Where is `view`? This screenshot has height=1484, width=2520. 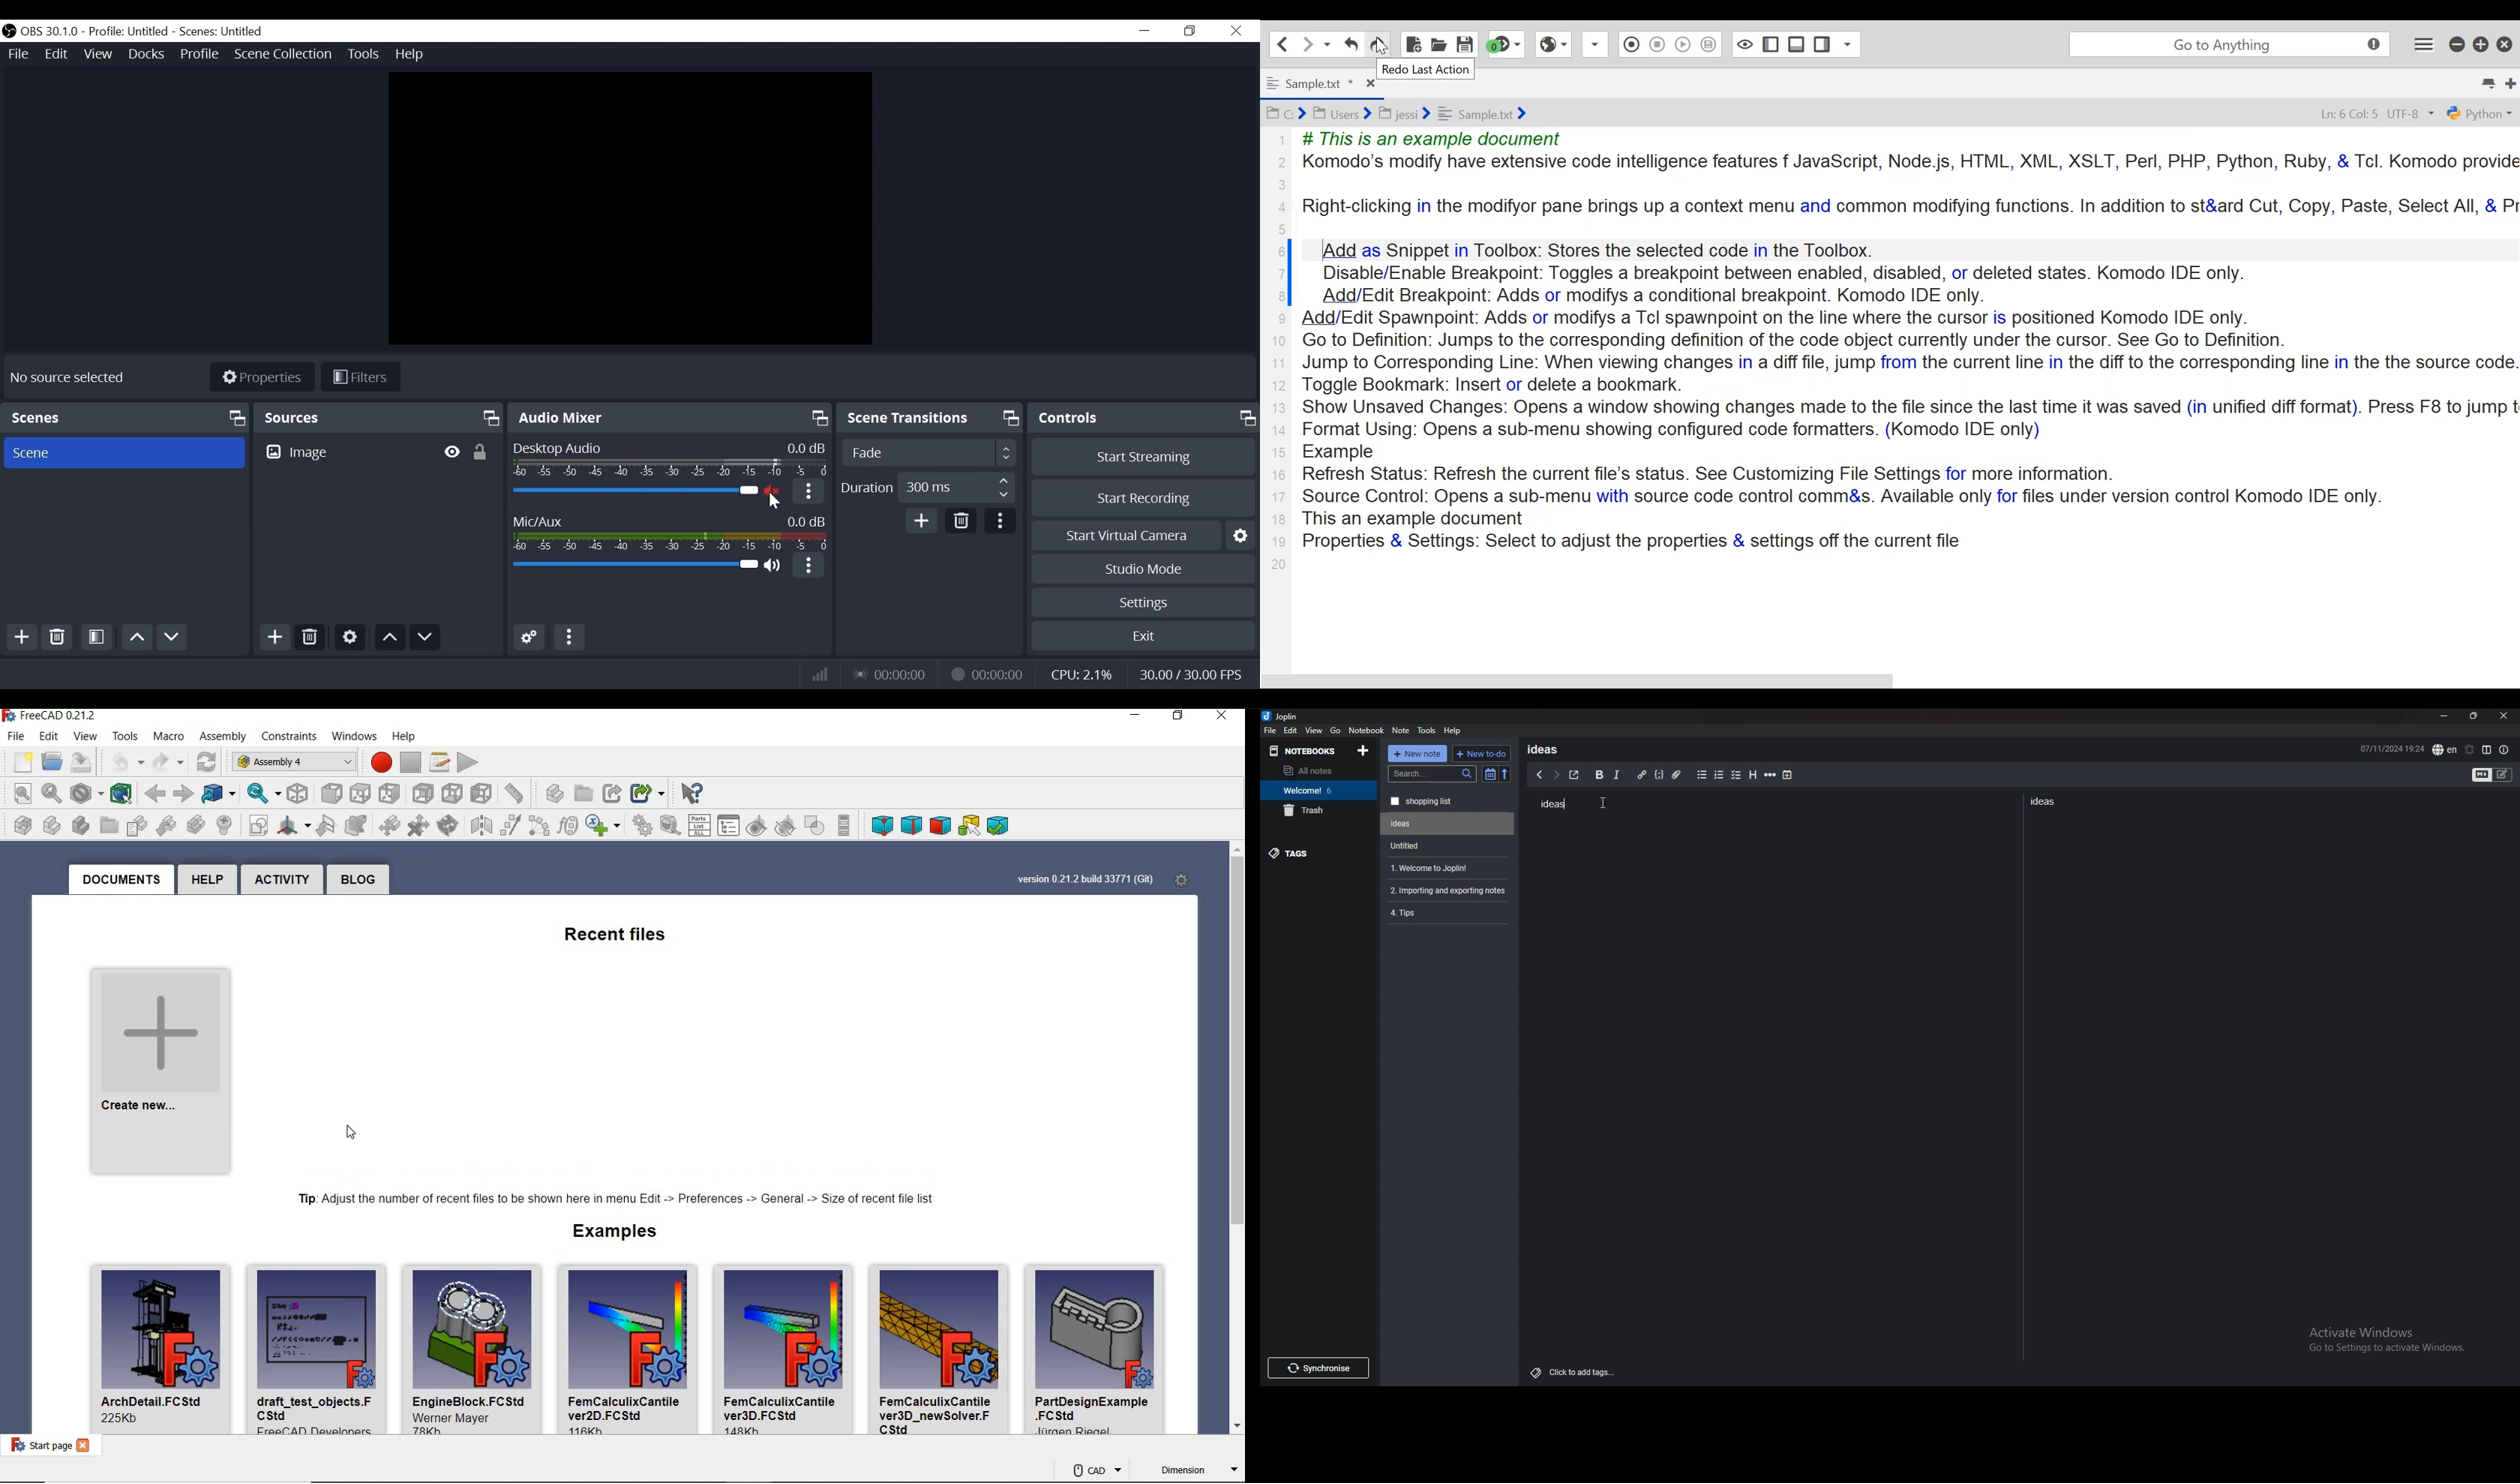 view is located at coordinates (1314, 730).